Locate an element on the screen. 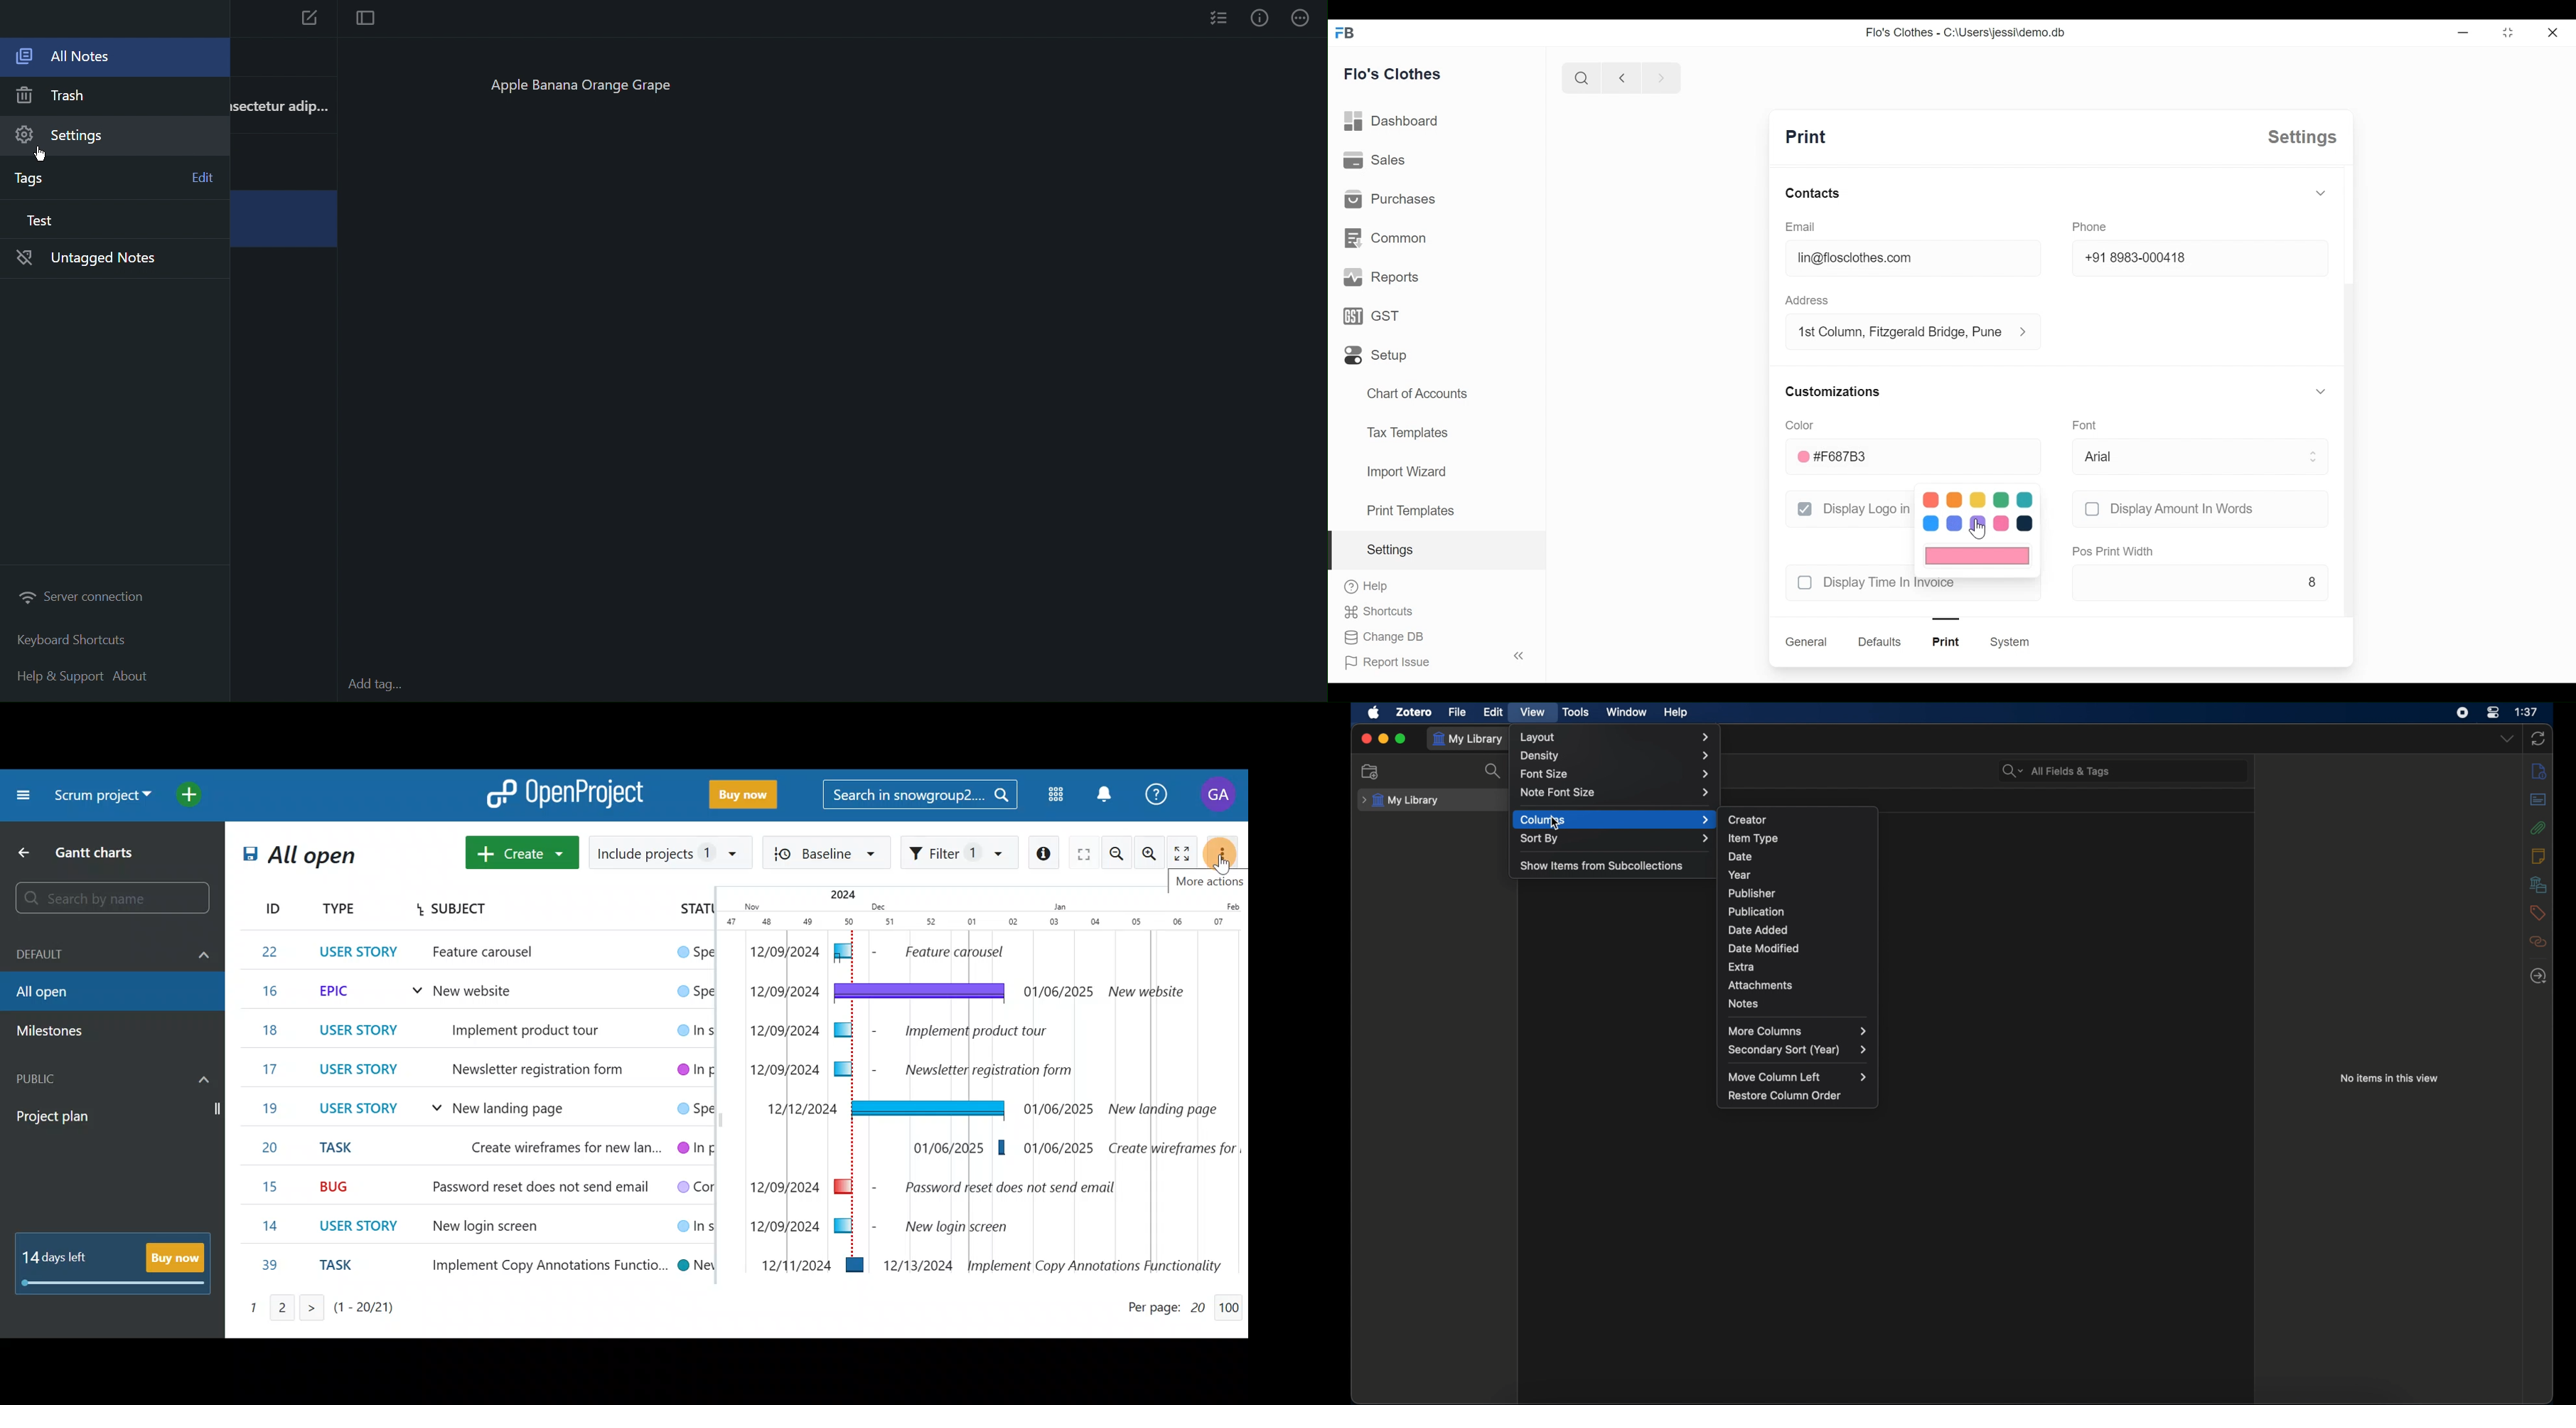 This screenshot has height=1428, width=2576. 20 is located at coordinates (276, 1148).